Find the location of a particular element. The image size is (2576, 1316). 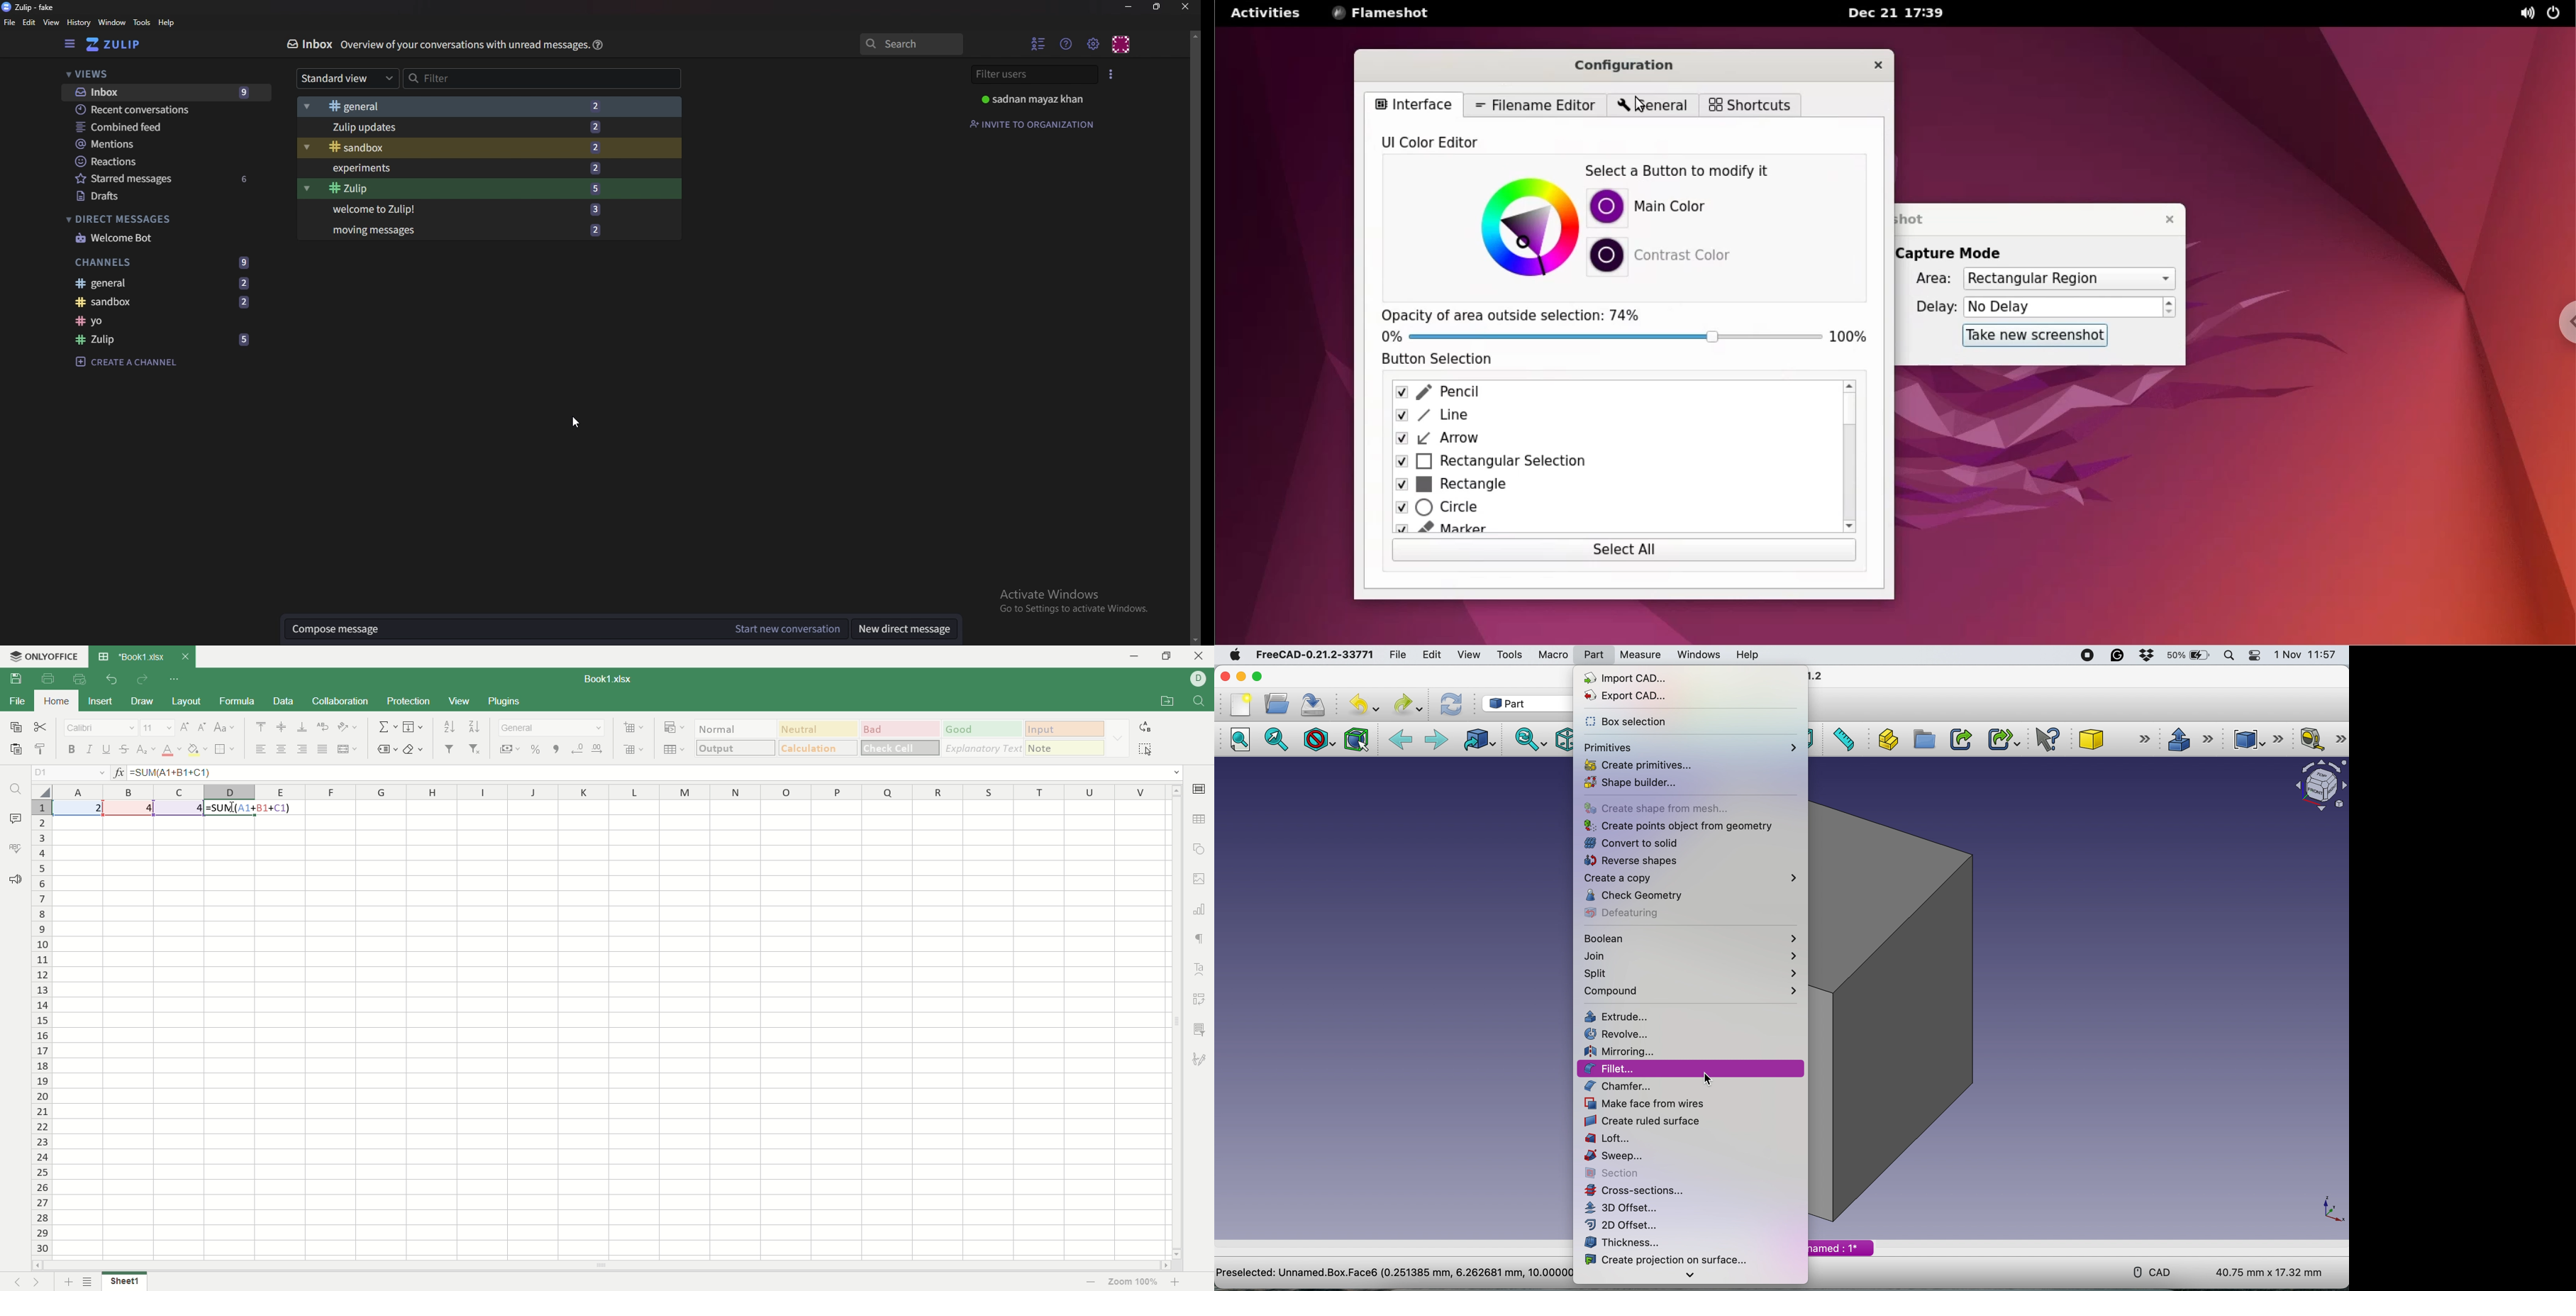

mesure linear is located at coordinates (2323, 739).